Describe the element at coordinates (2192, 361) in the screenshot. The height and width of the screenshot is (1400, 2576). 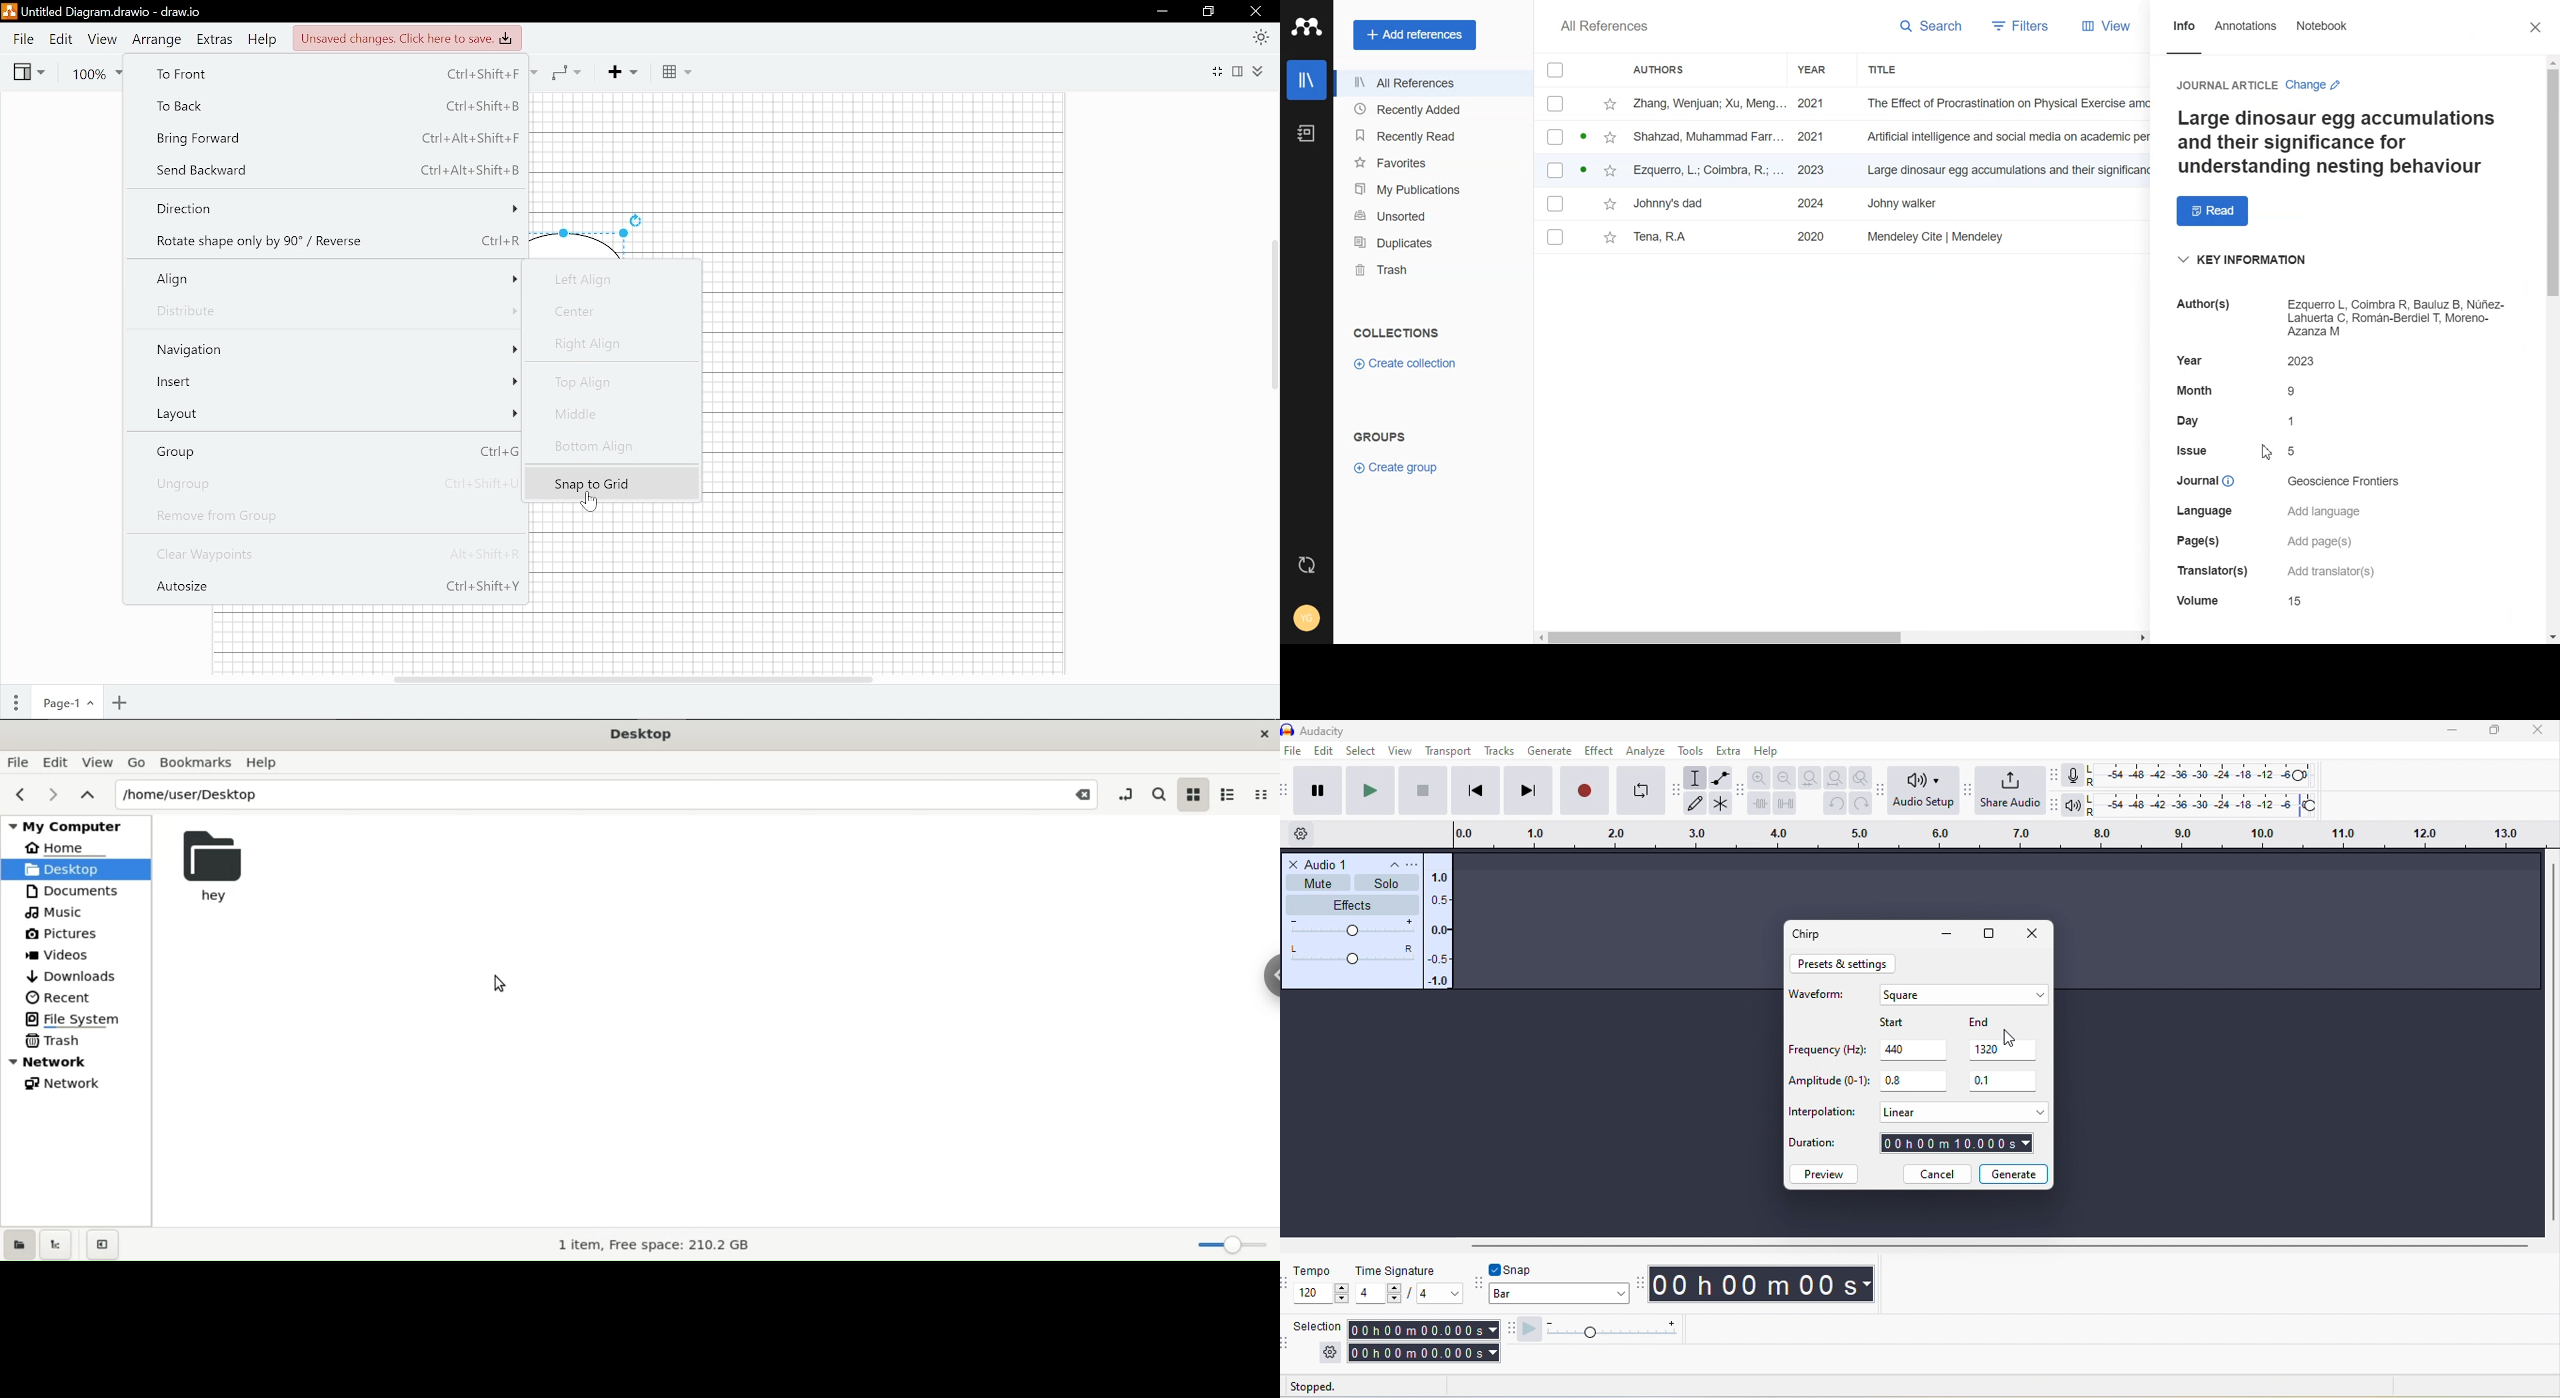
I see `details` at that location.